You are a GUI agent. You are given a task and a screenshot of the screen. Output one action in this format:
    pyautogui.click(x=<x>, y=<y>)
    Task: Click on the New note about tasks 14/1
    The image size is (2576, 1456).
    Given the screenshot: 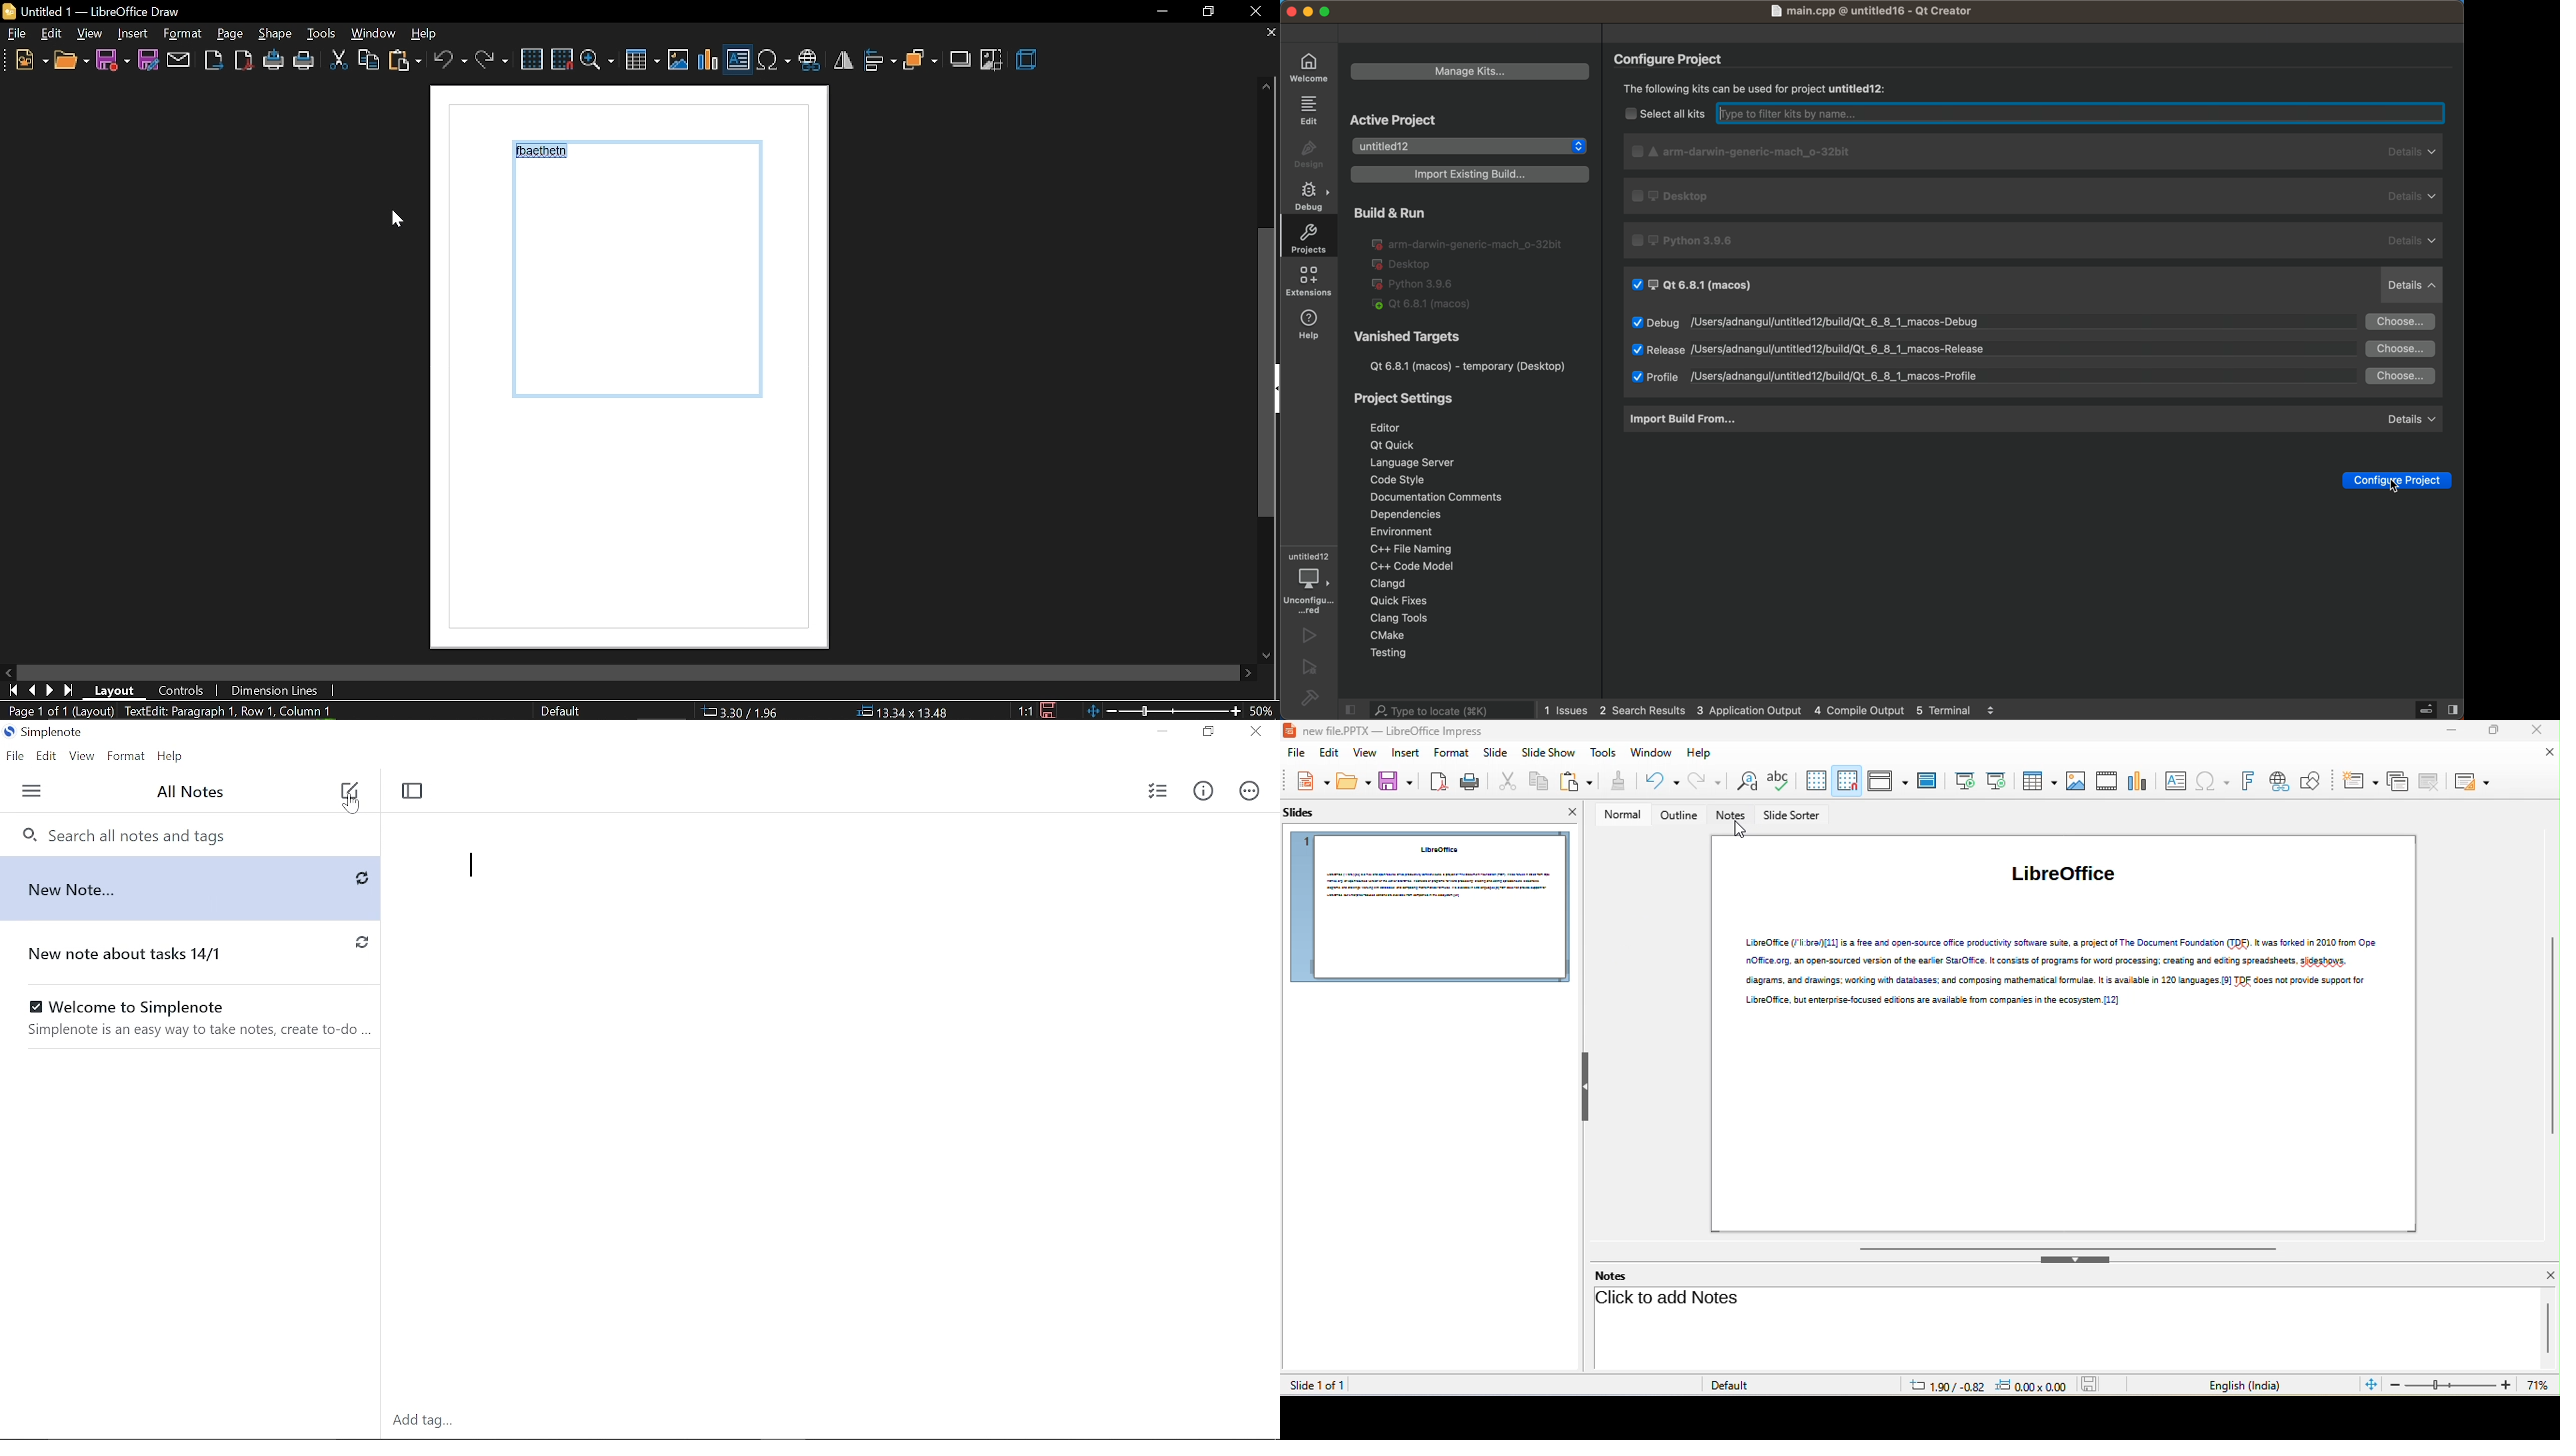 What is the action you would take?
    pyautogui.click(x=153, y=954)
    